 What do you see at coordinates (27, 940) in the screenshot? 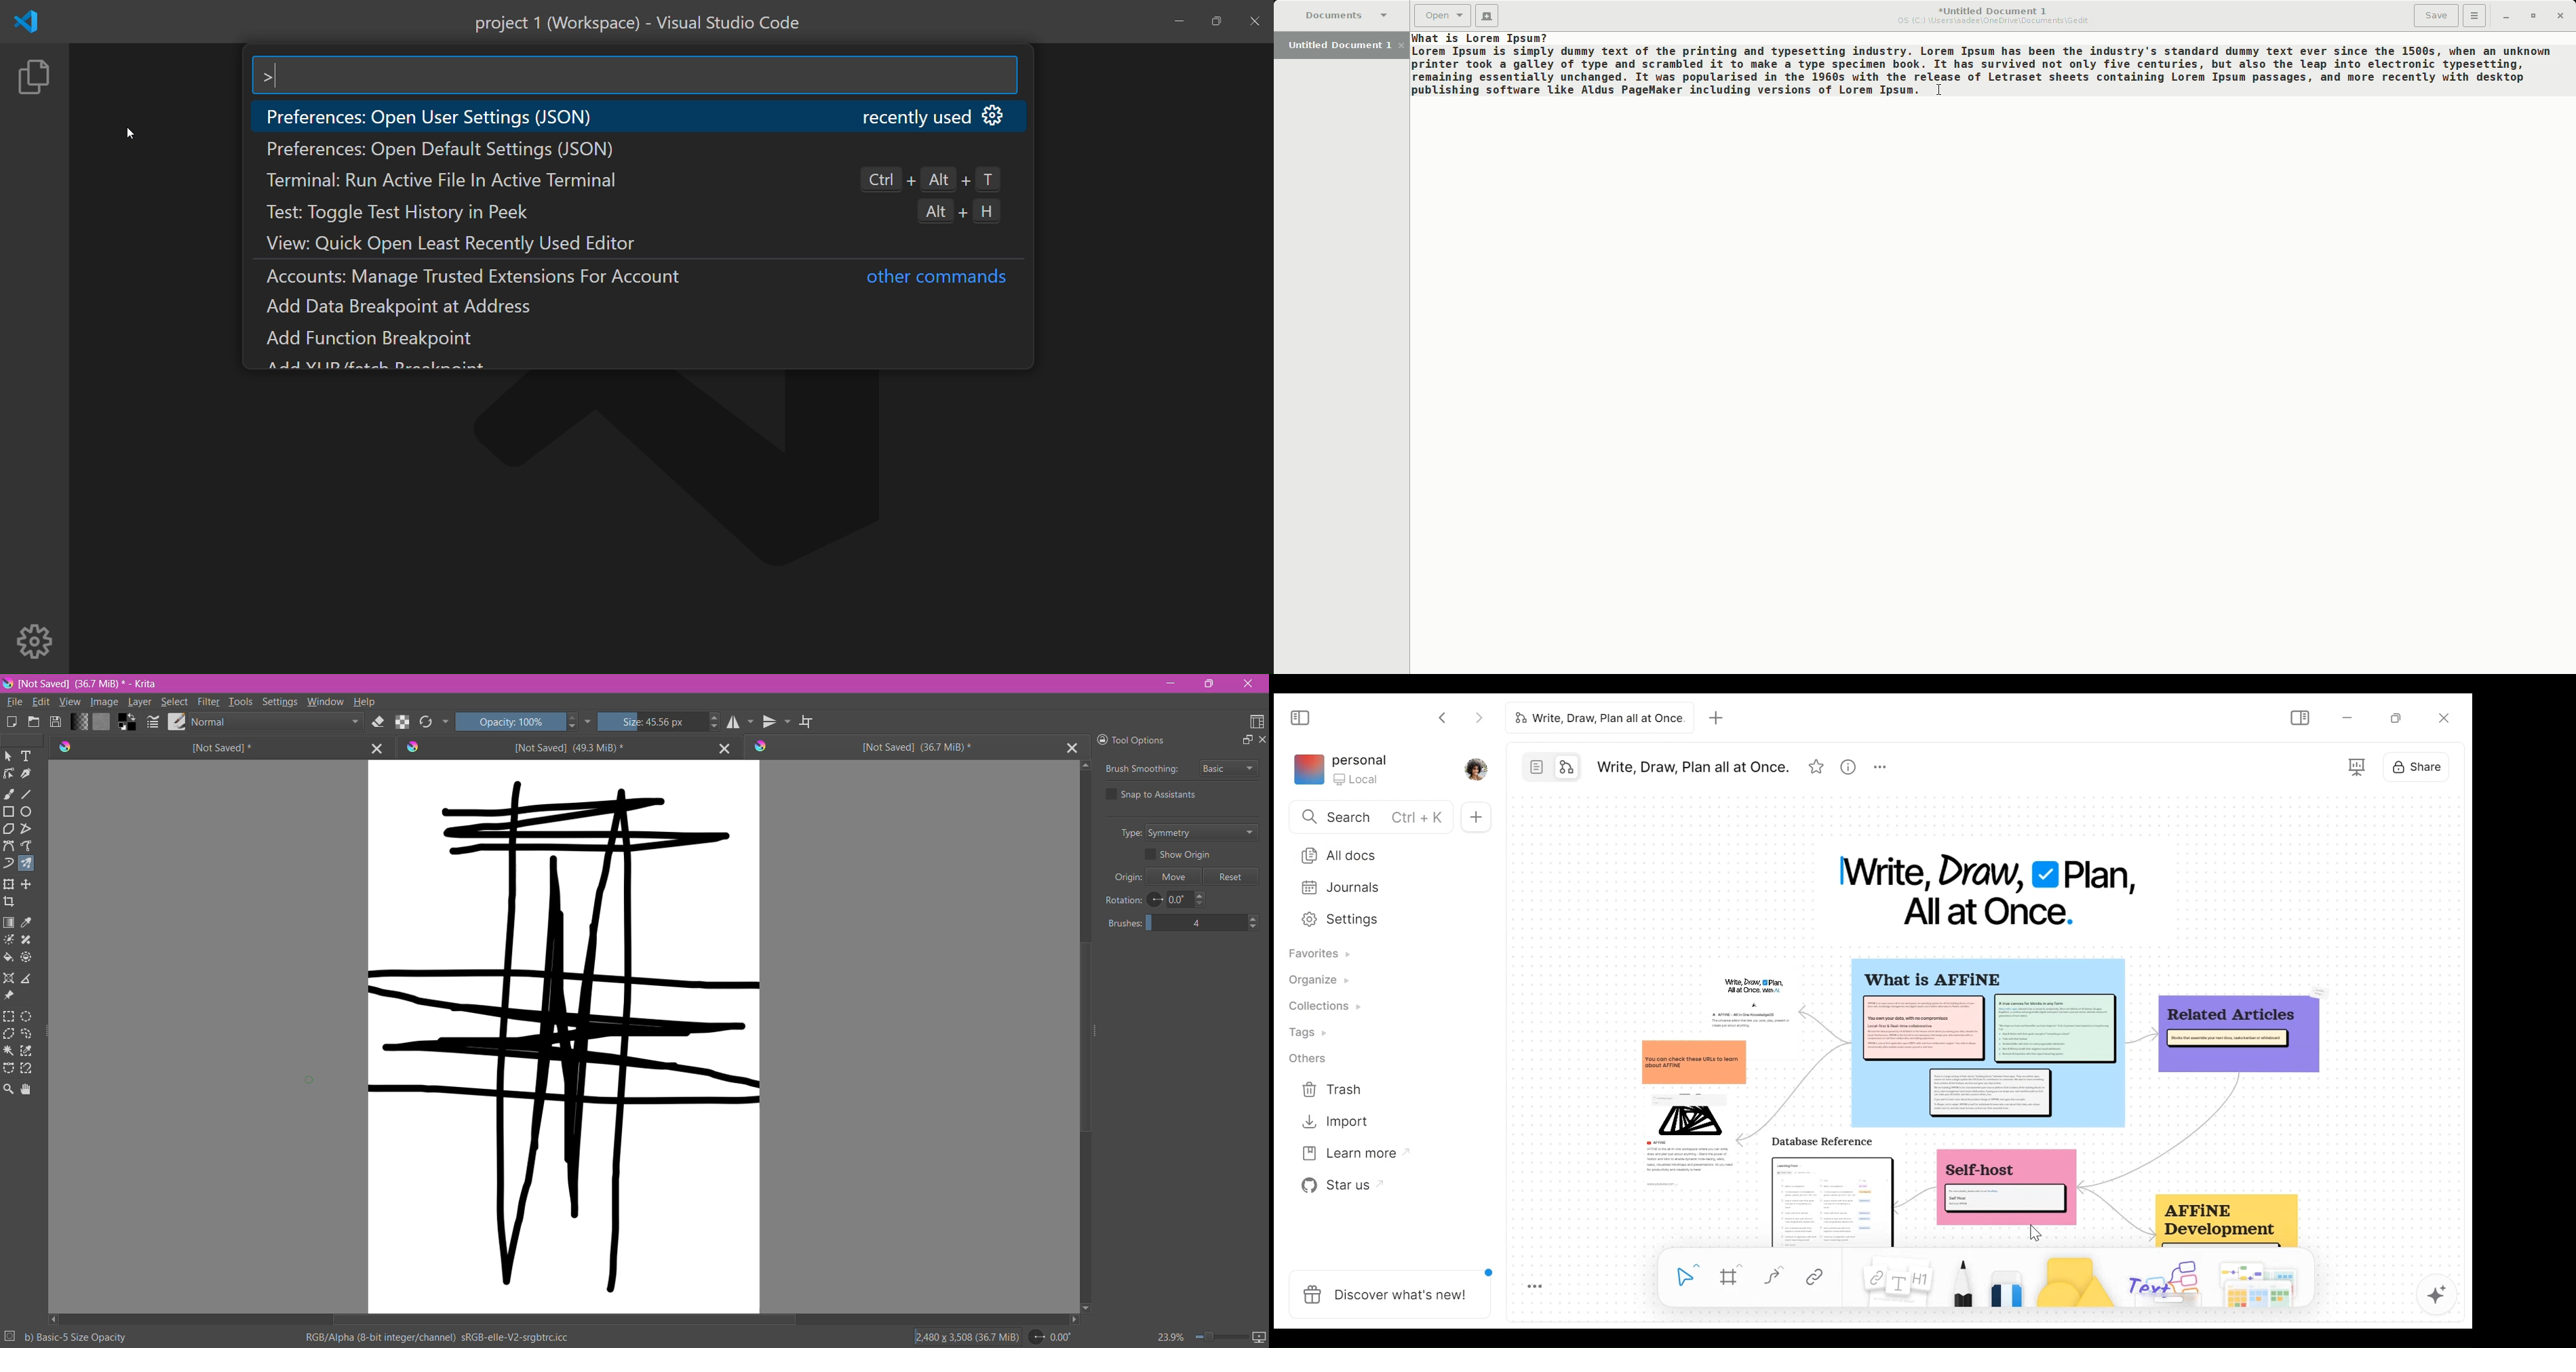
I see `Smart Patch Tool` at bounding box center [27, 940].